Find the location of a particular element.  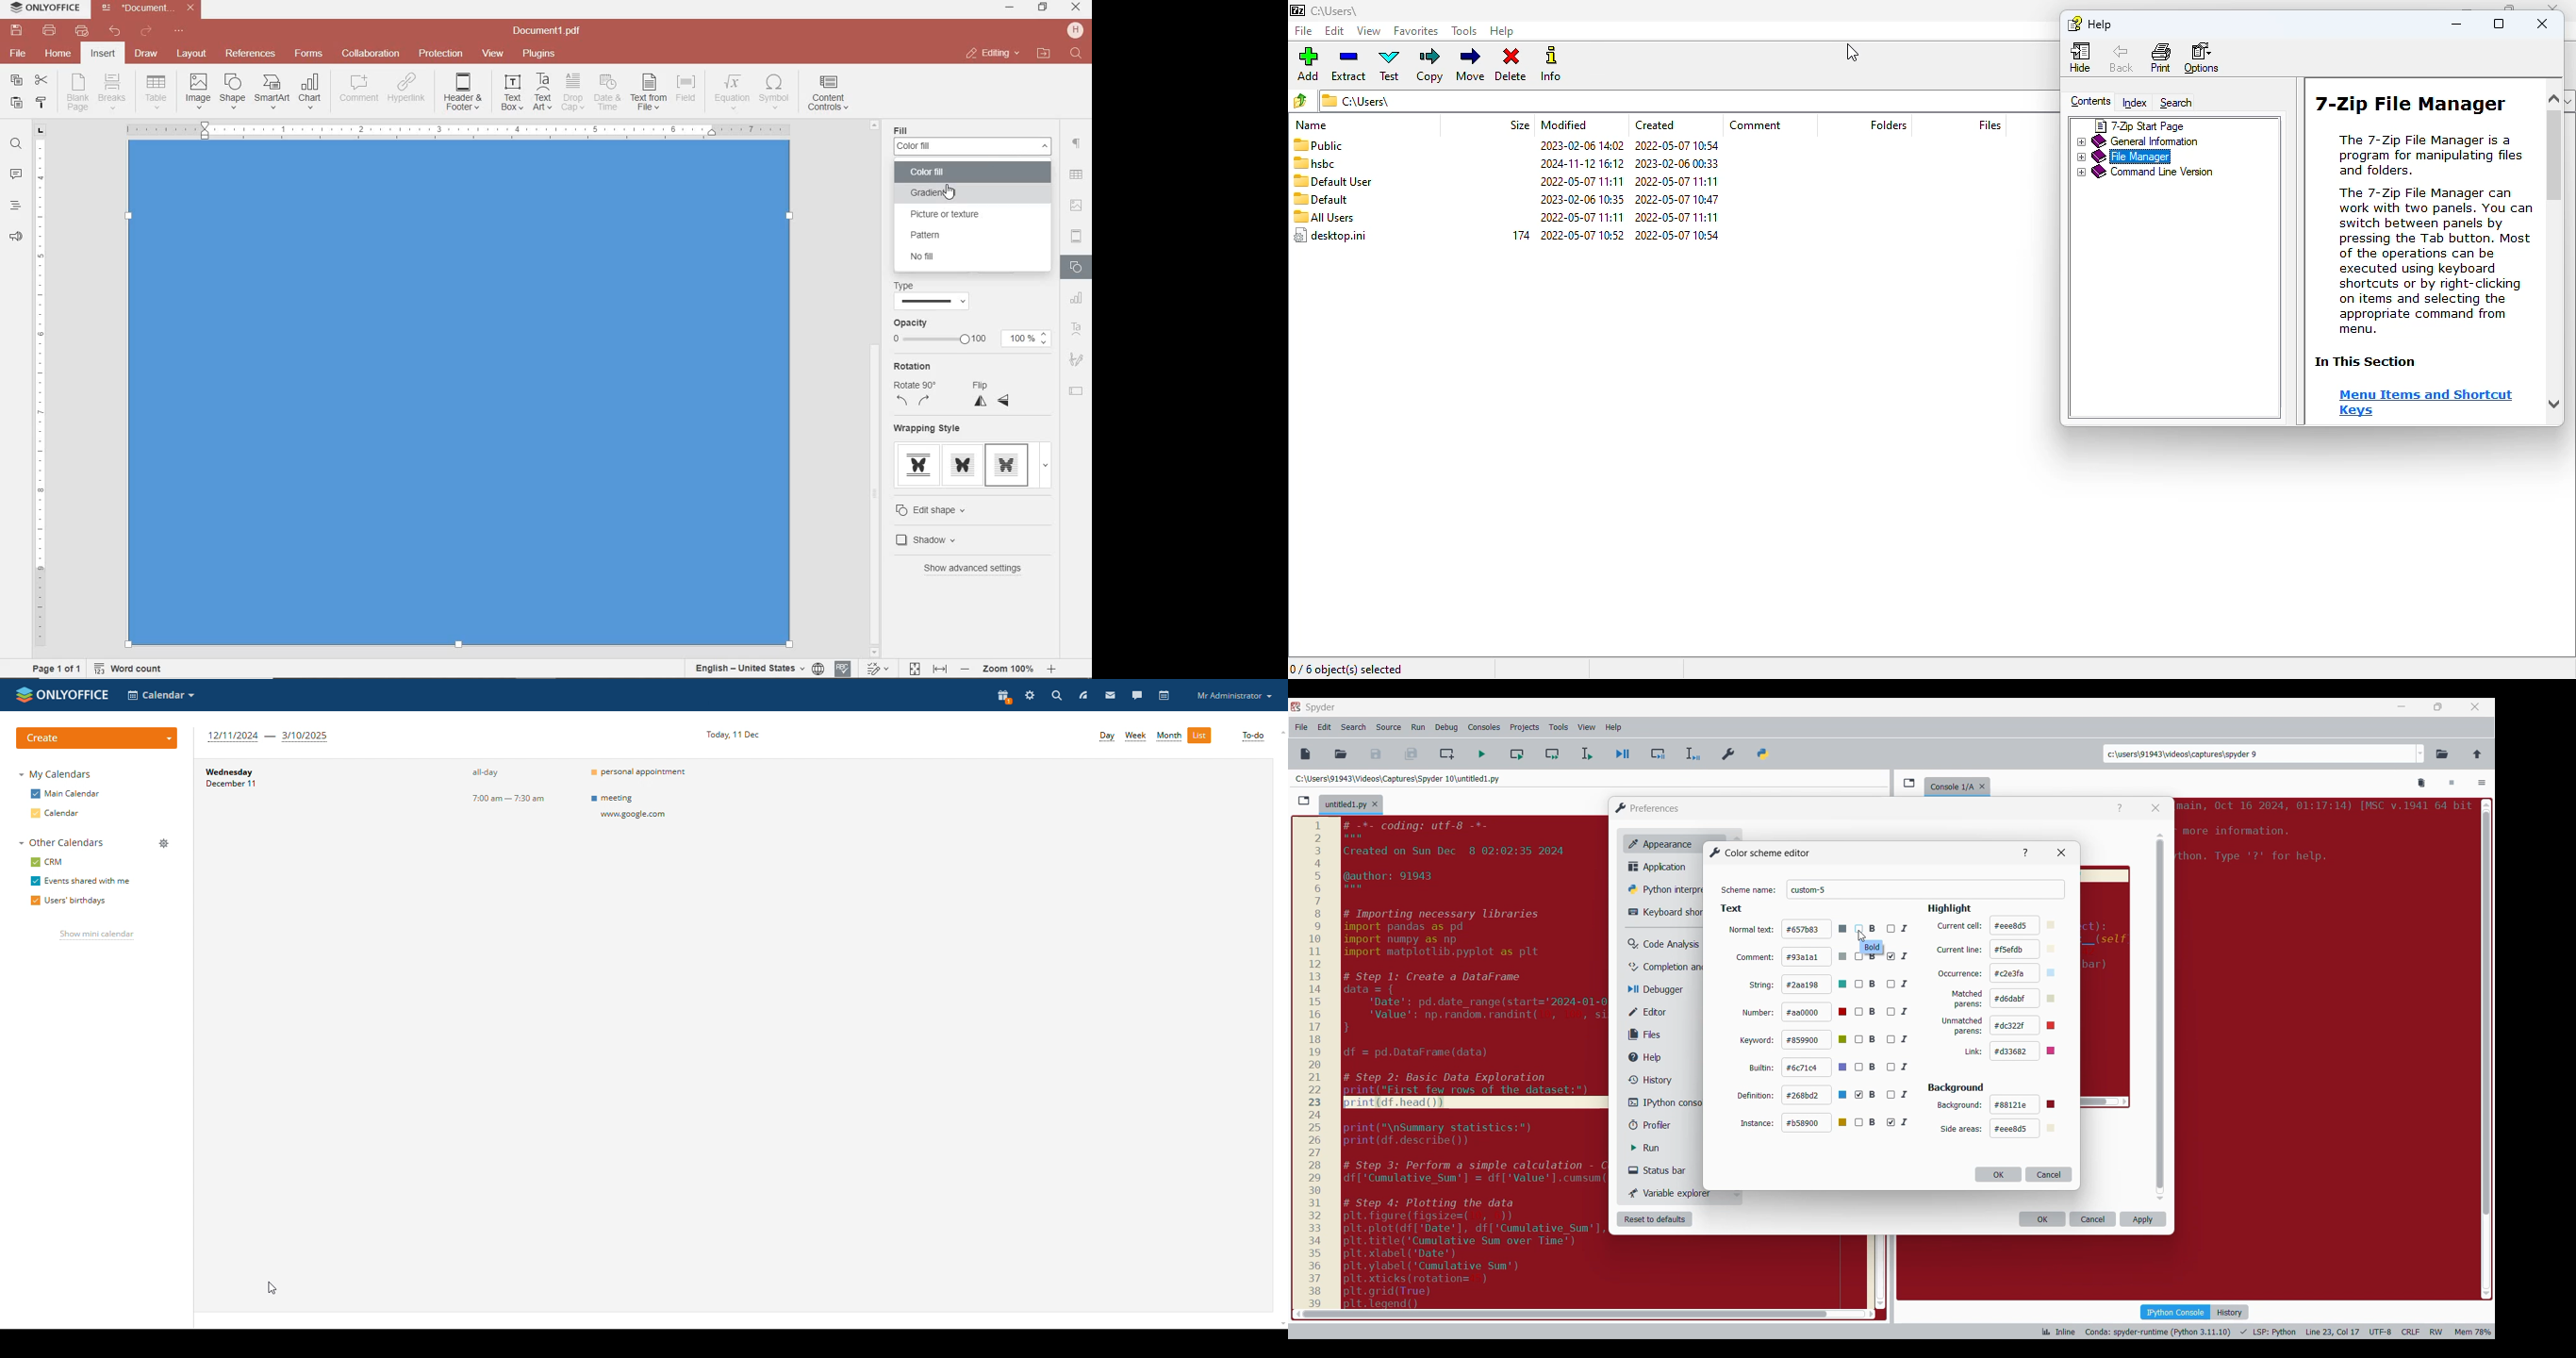

History is located at coordinates (1648, 1079).